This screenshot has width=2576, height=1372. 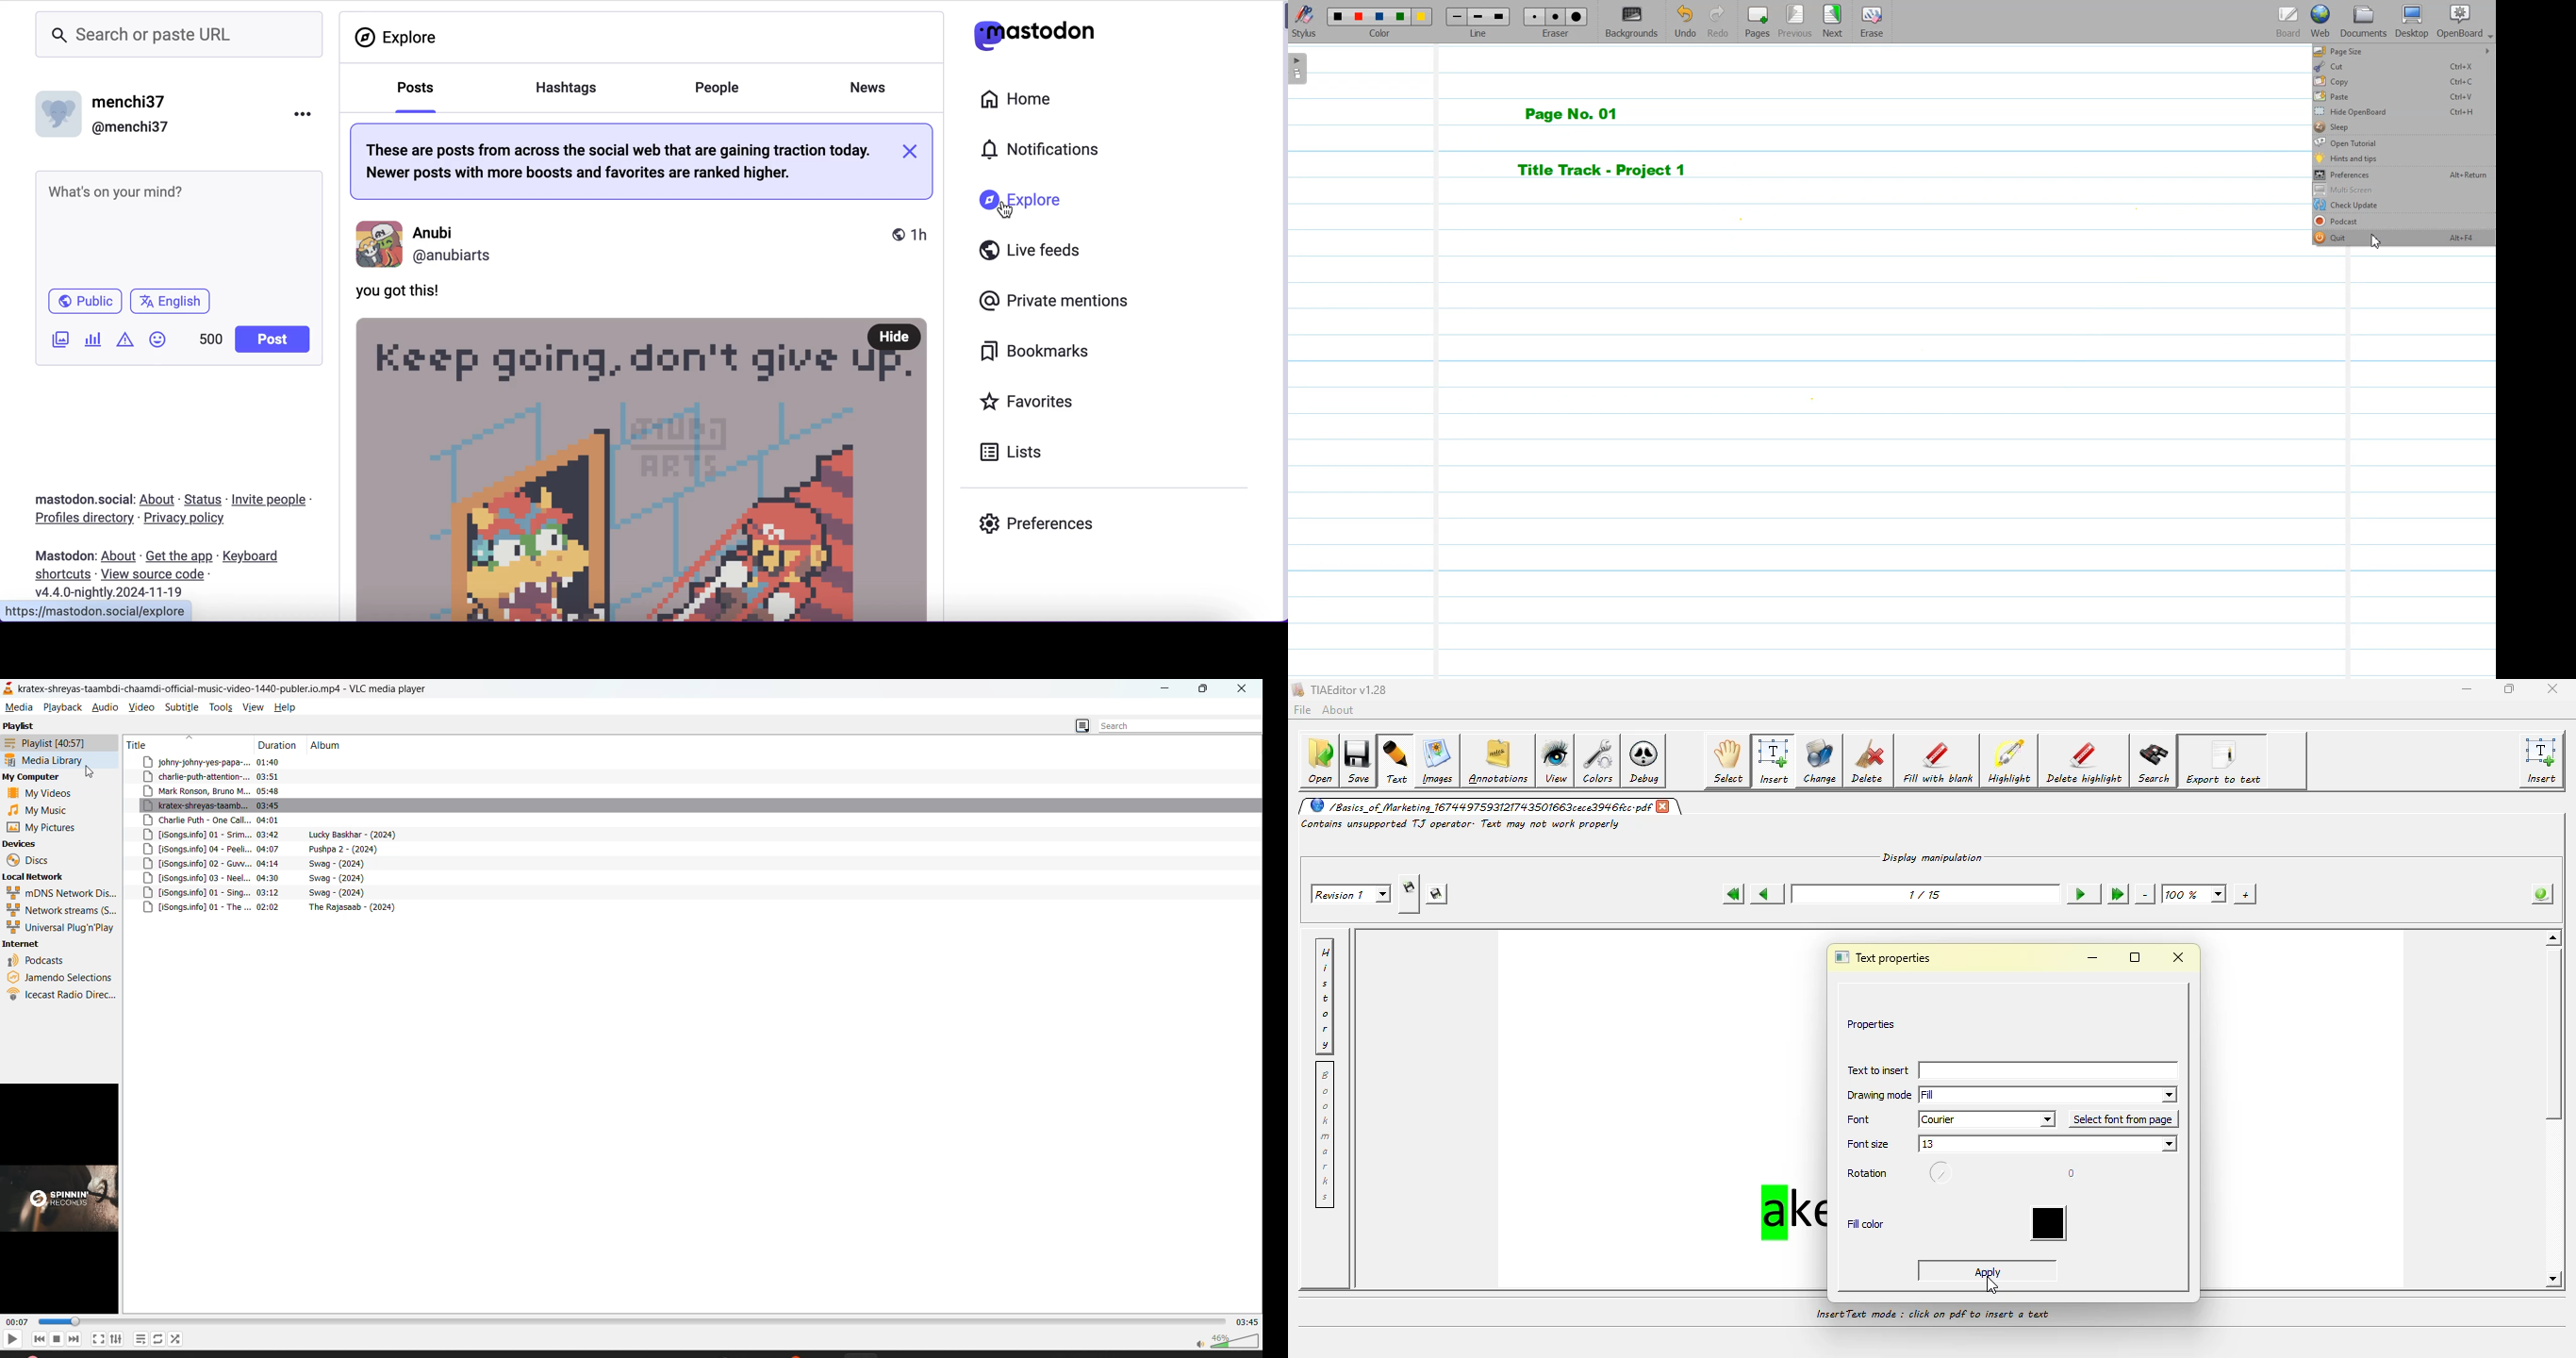 I want to click on title, so click(x=139, y=744).